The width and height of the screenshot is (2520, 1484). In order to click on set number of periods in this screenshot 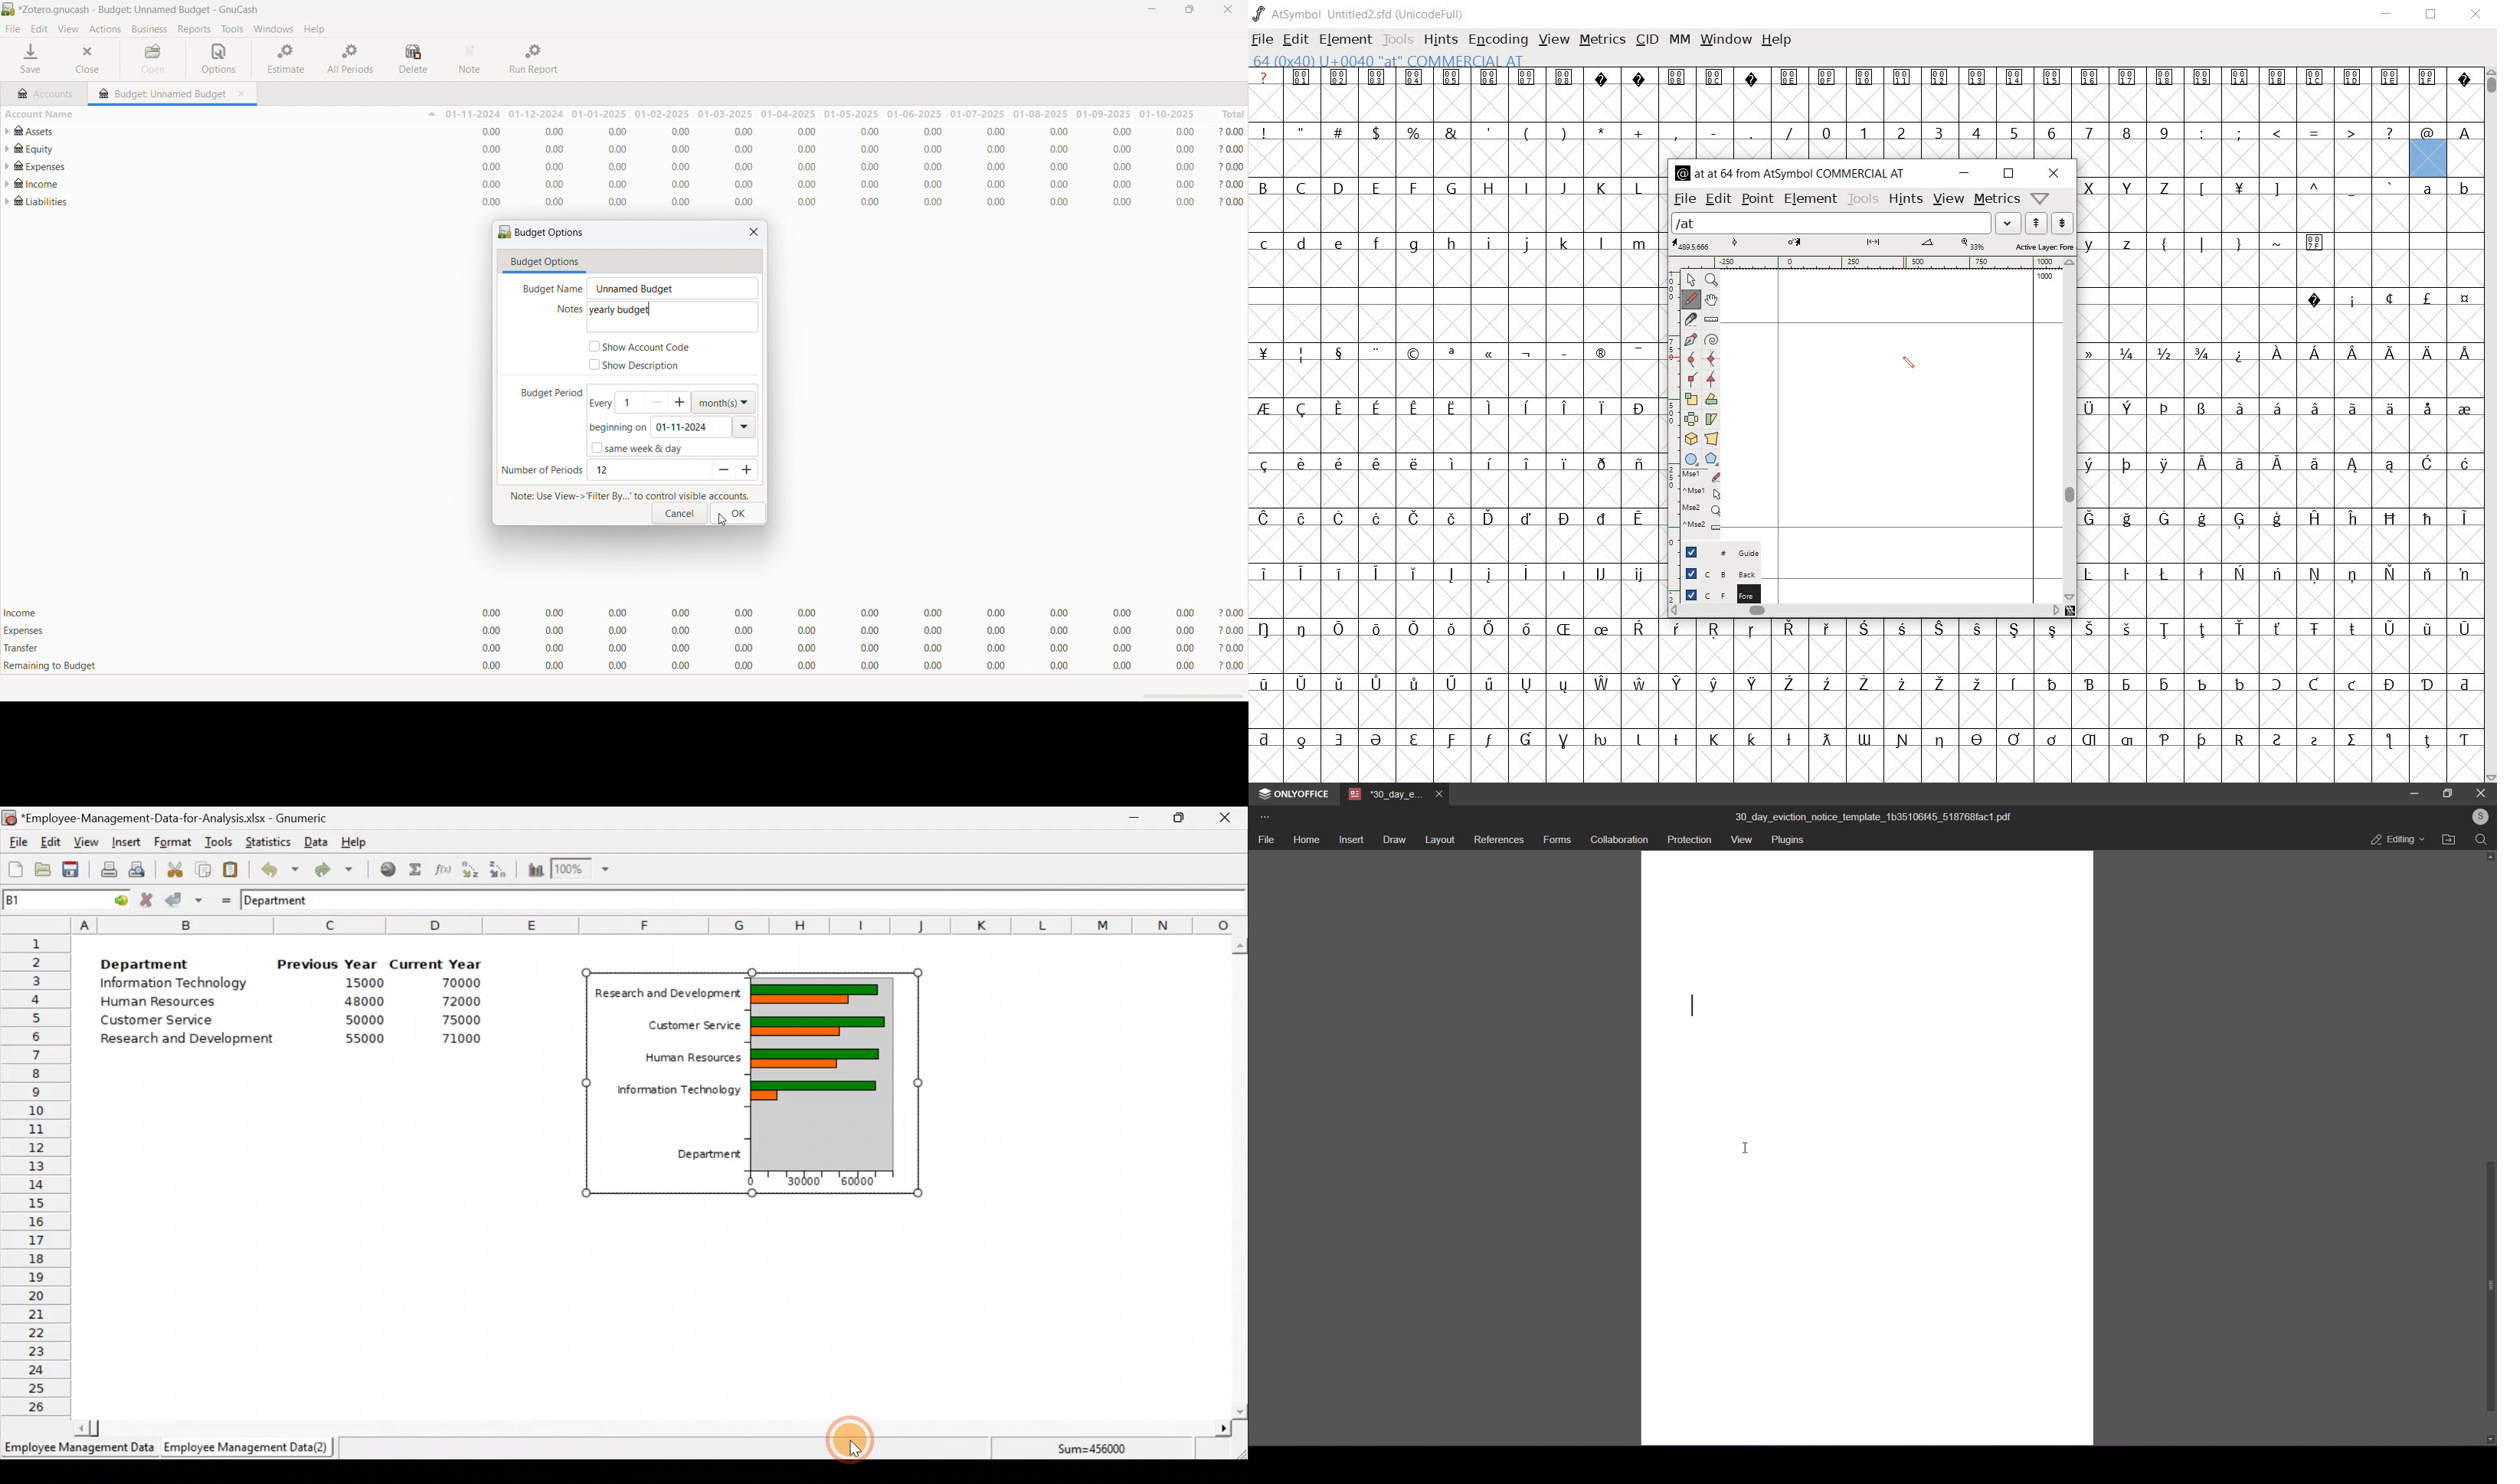, I will do `click(648, 471)`.